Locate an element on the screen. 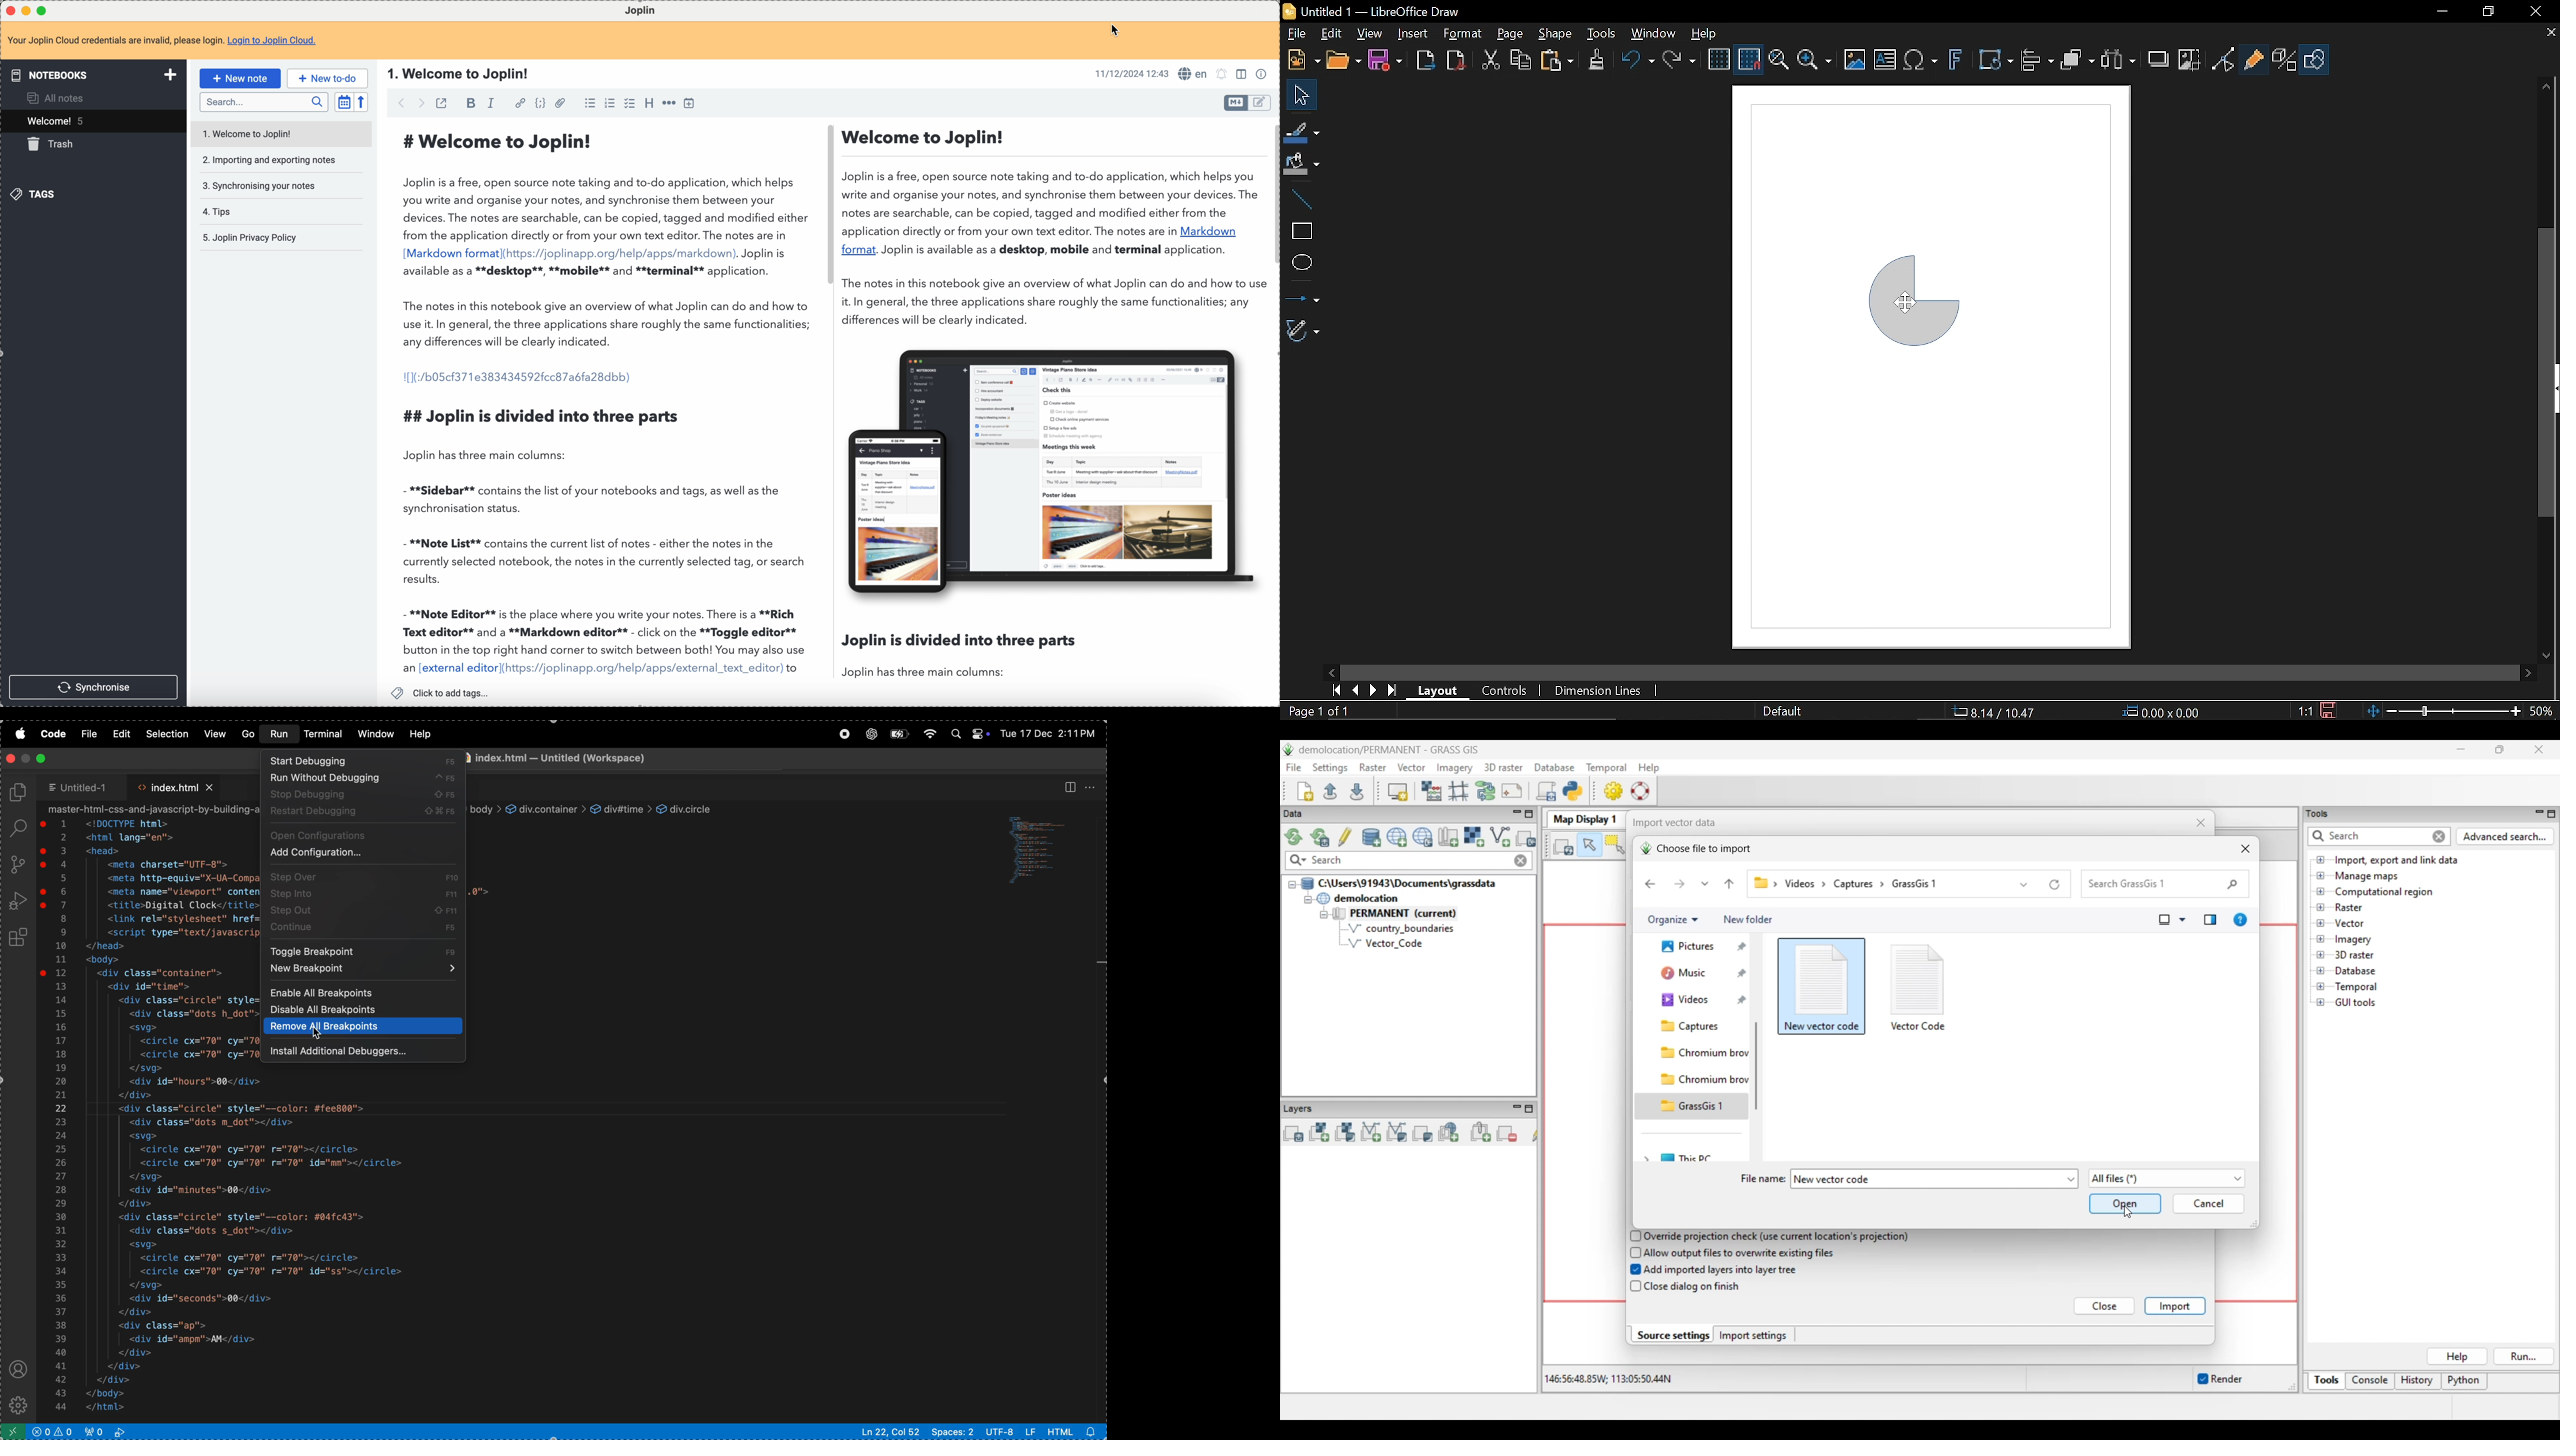  toggle external editing is located at coordinates (443, 102).